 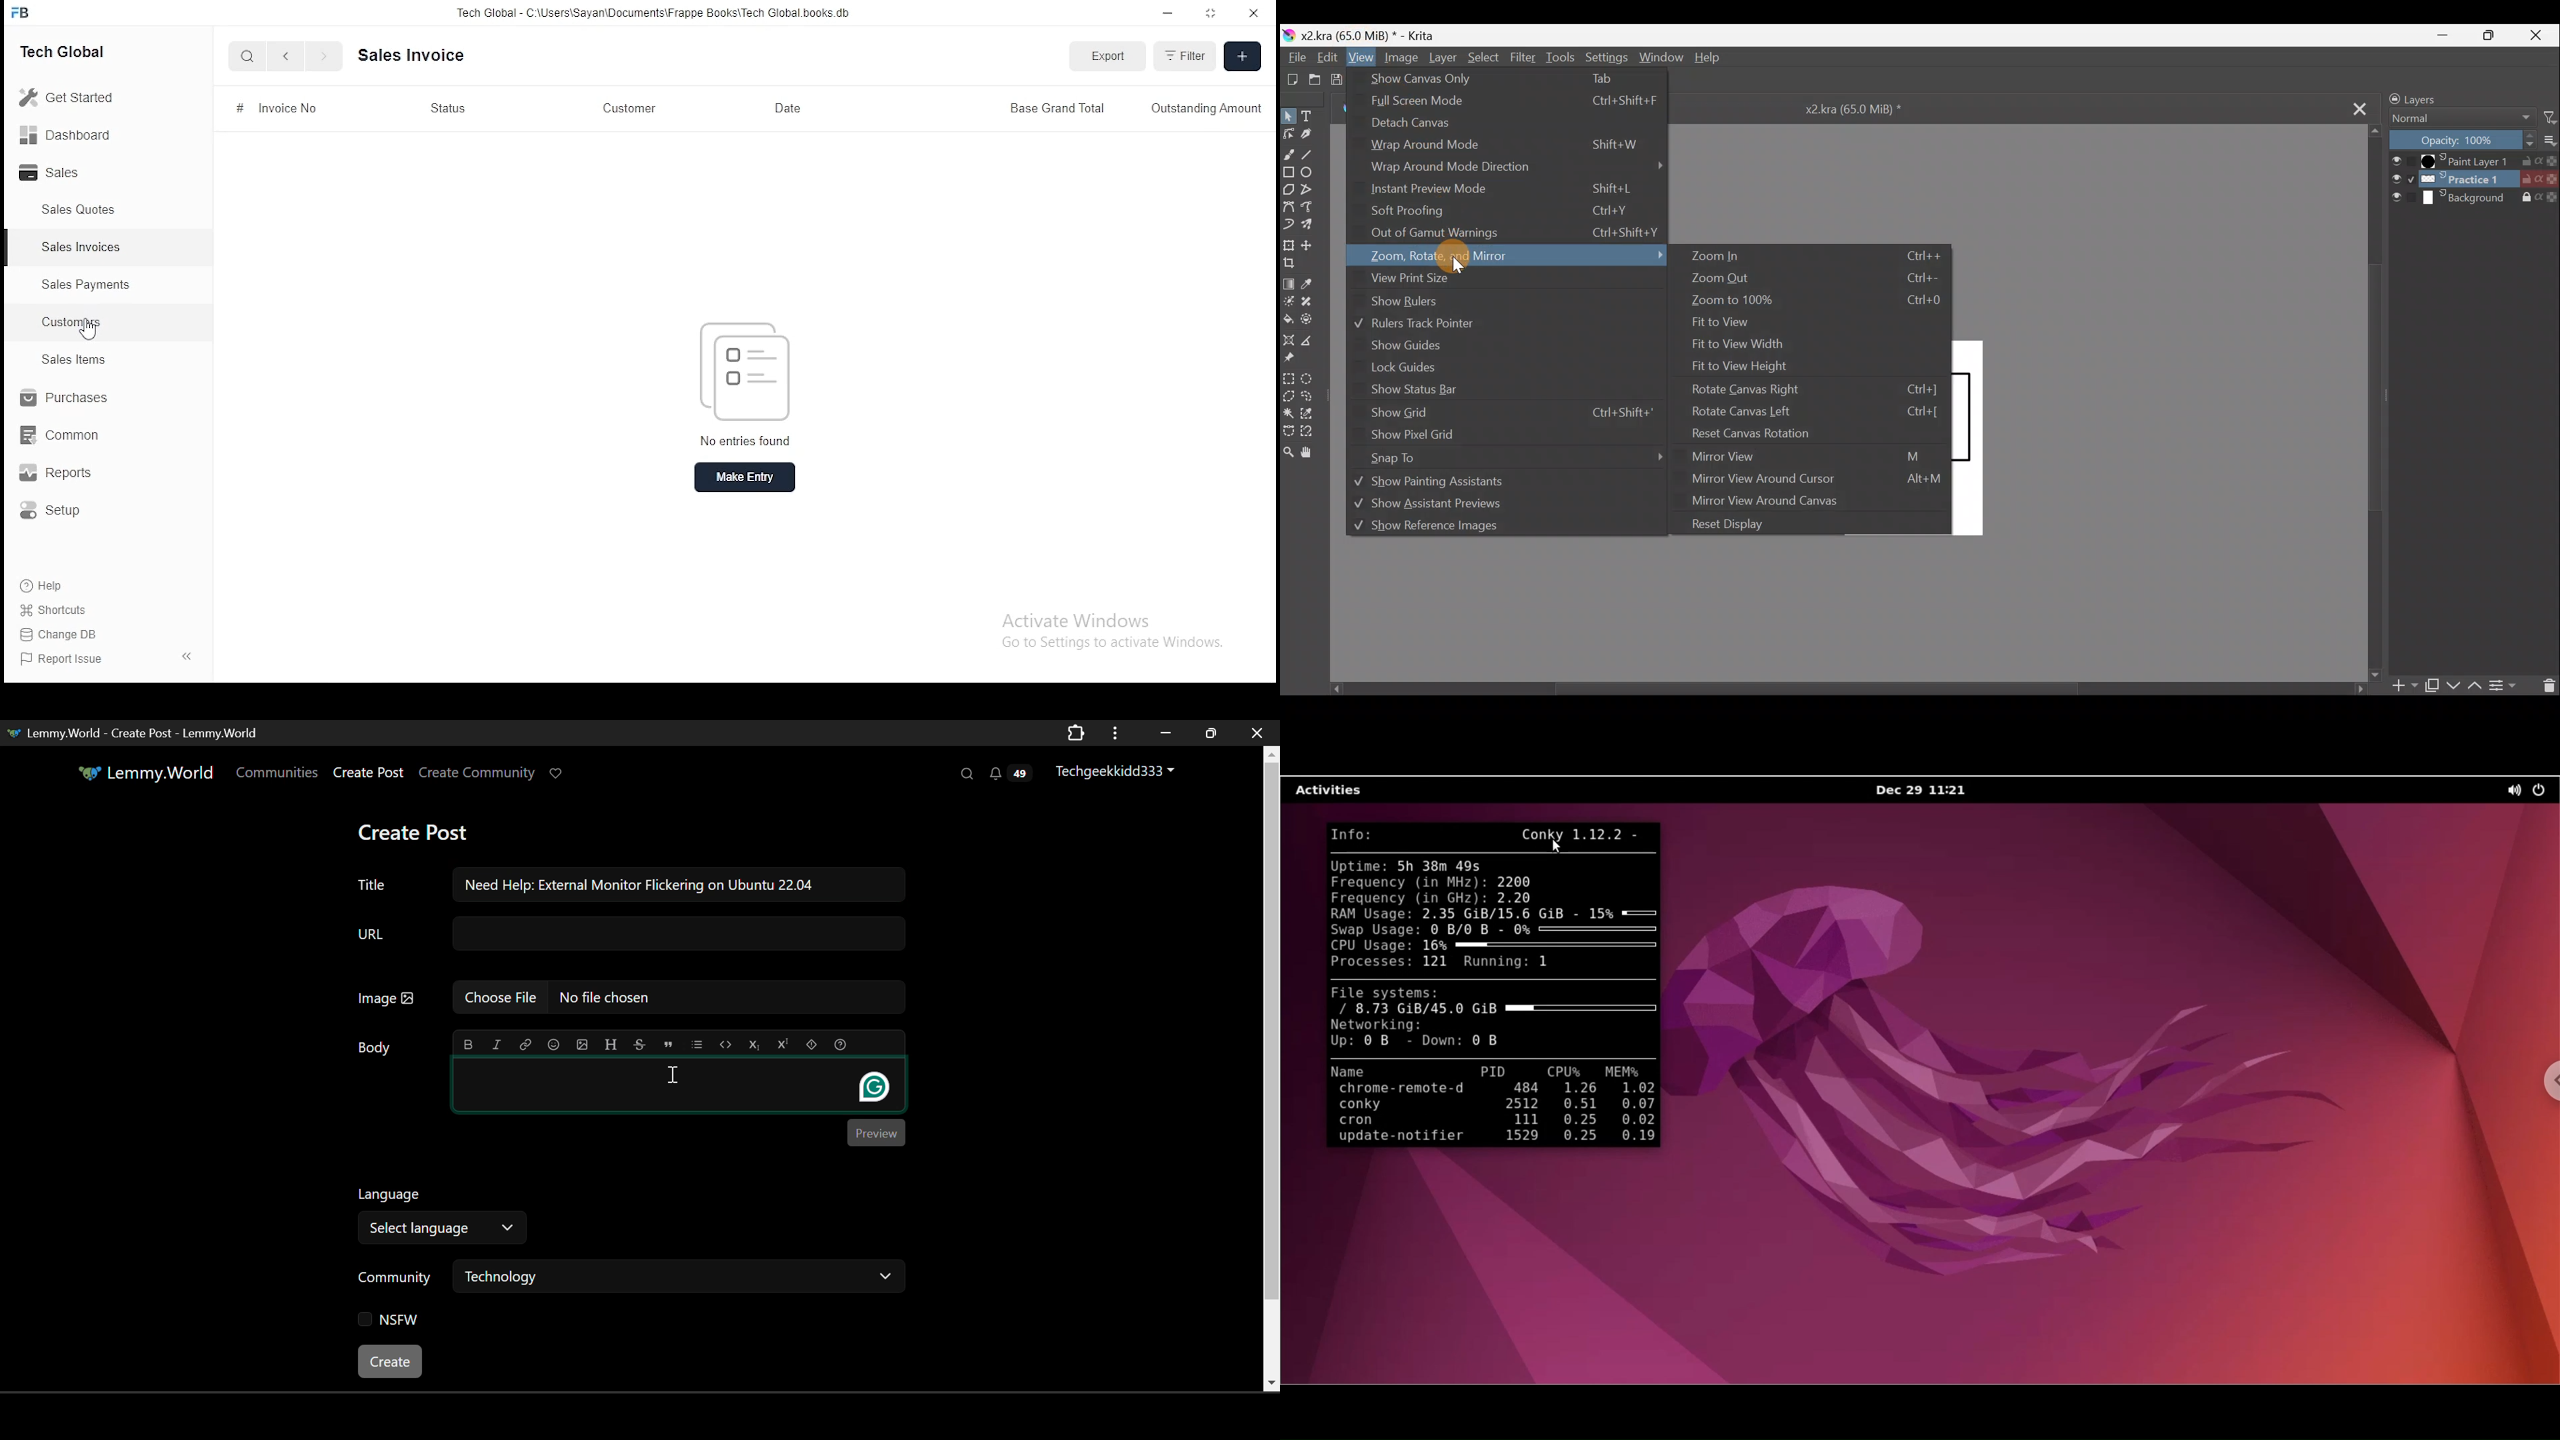 I want to click on Enclose & fill tool, so click(x=1311, y=320).